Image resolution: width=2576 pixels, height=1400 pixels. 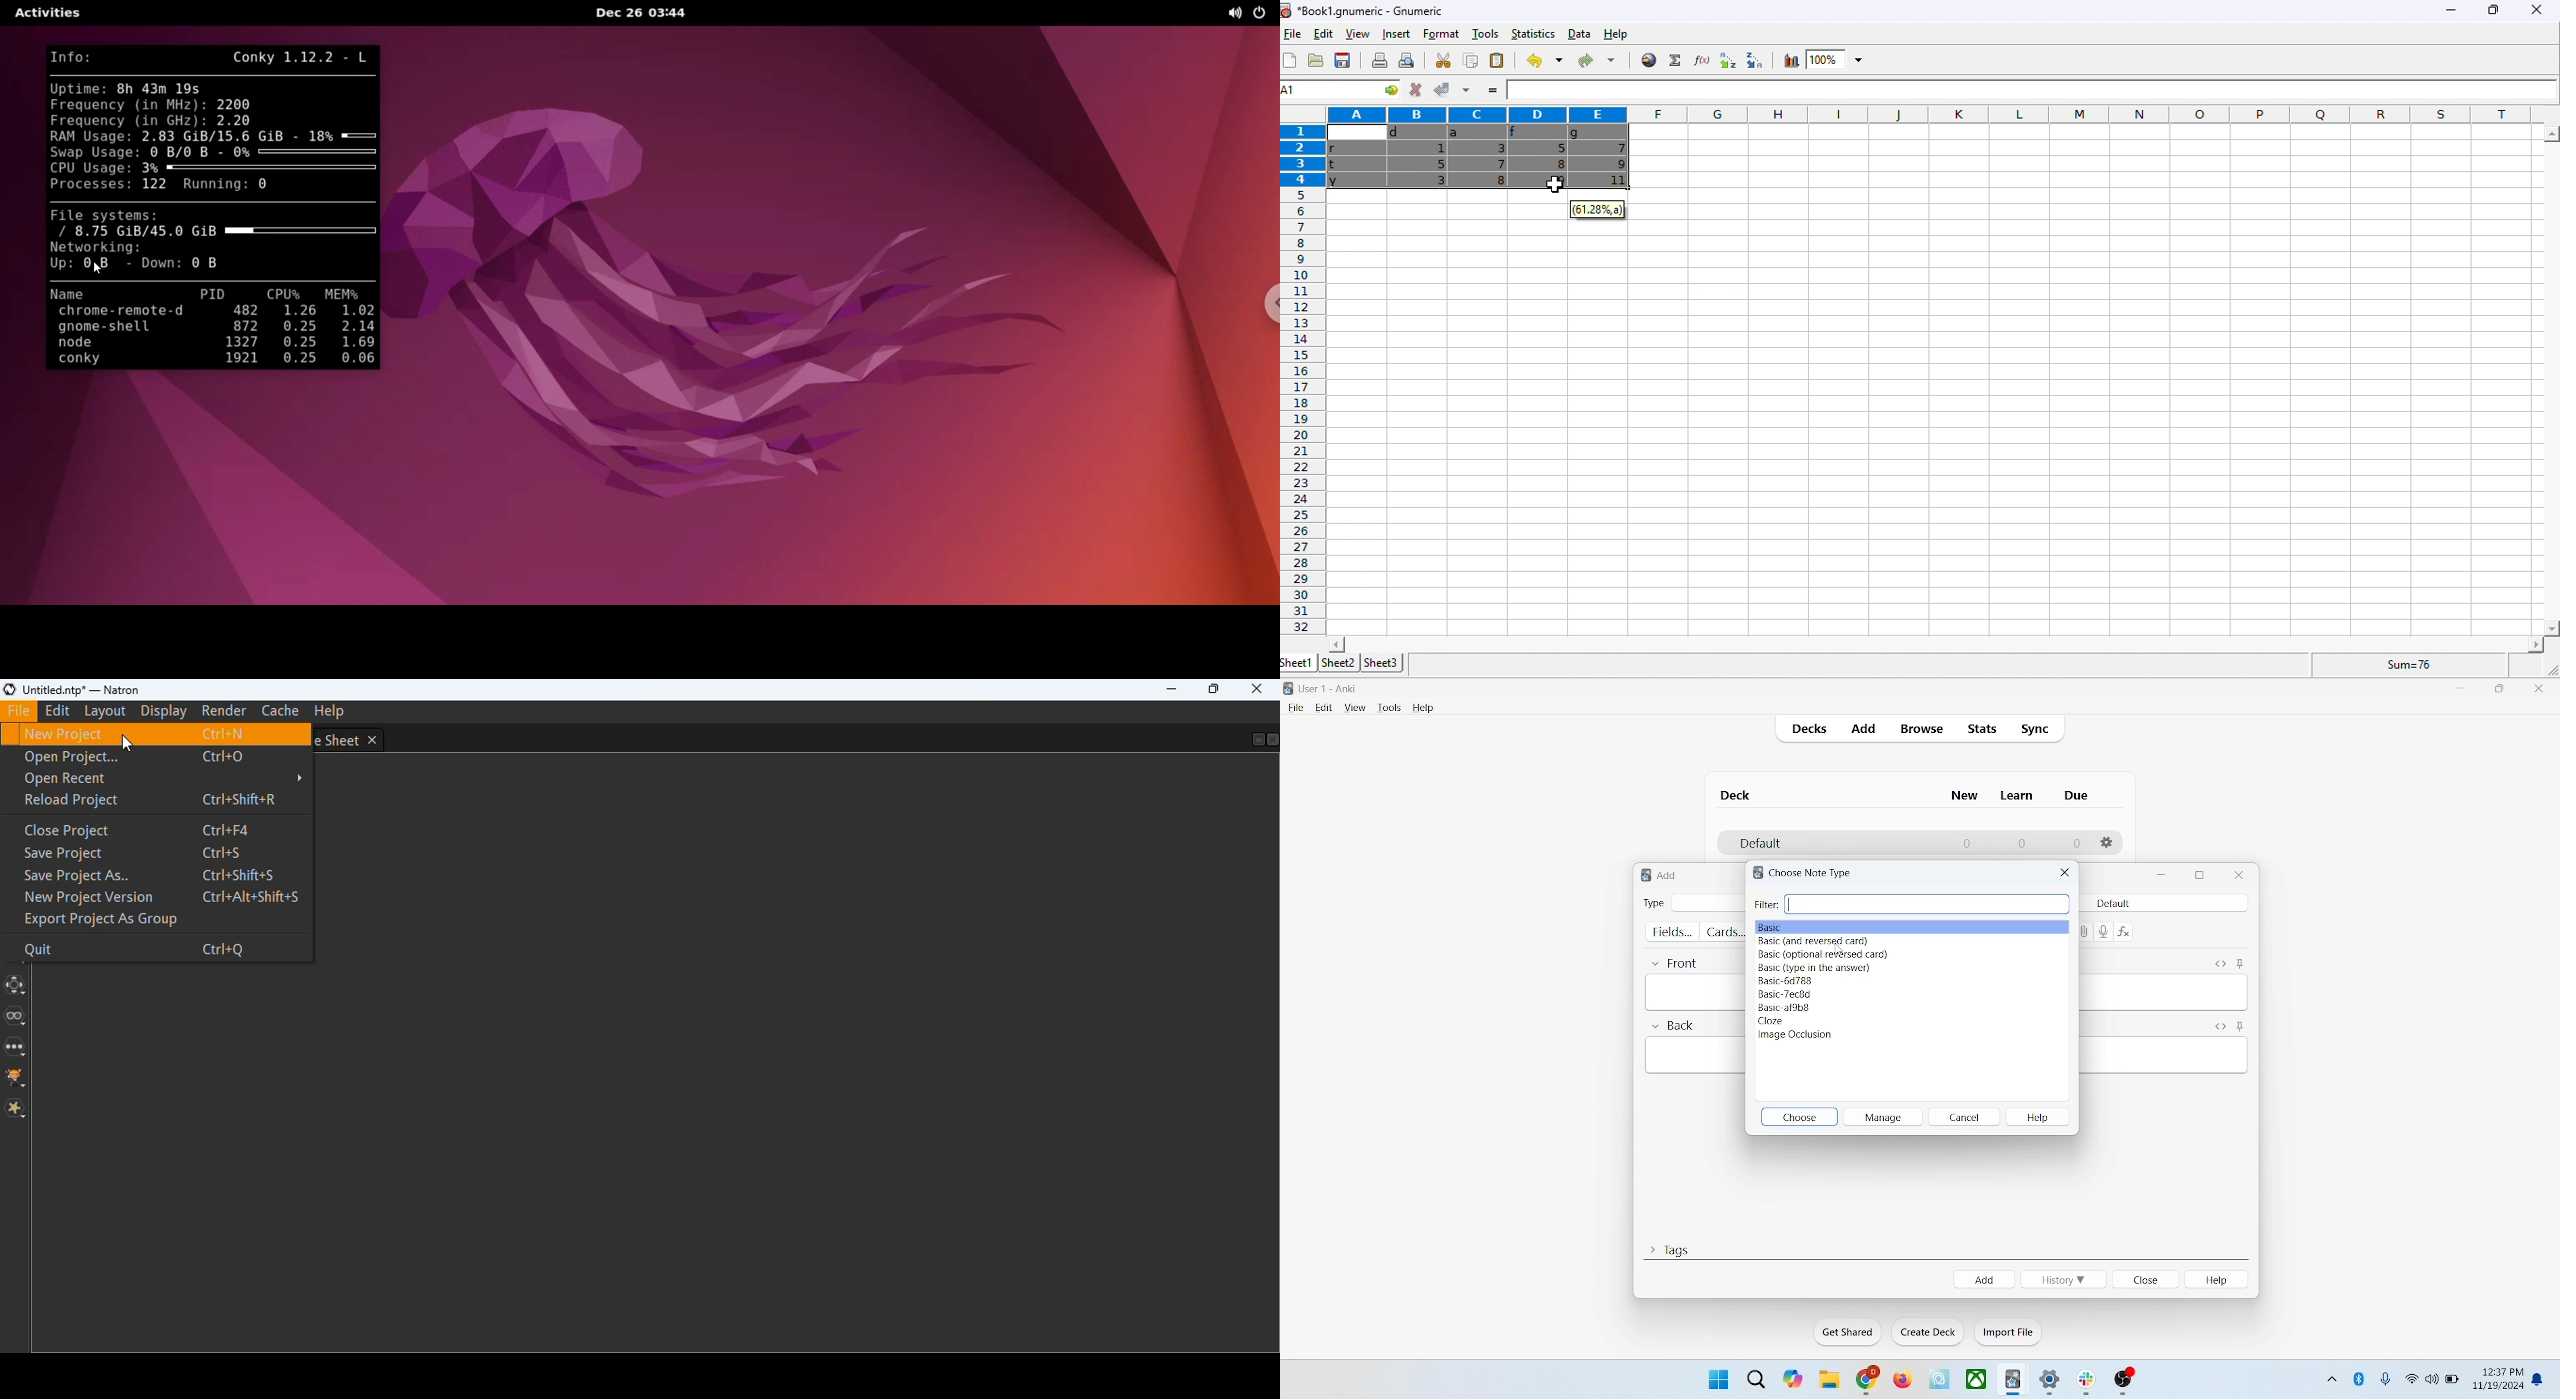 I want to click on User-1 Anki, so click(x=1332, y=690).